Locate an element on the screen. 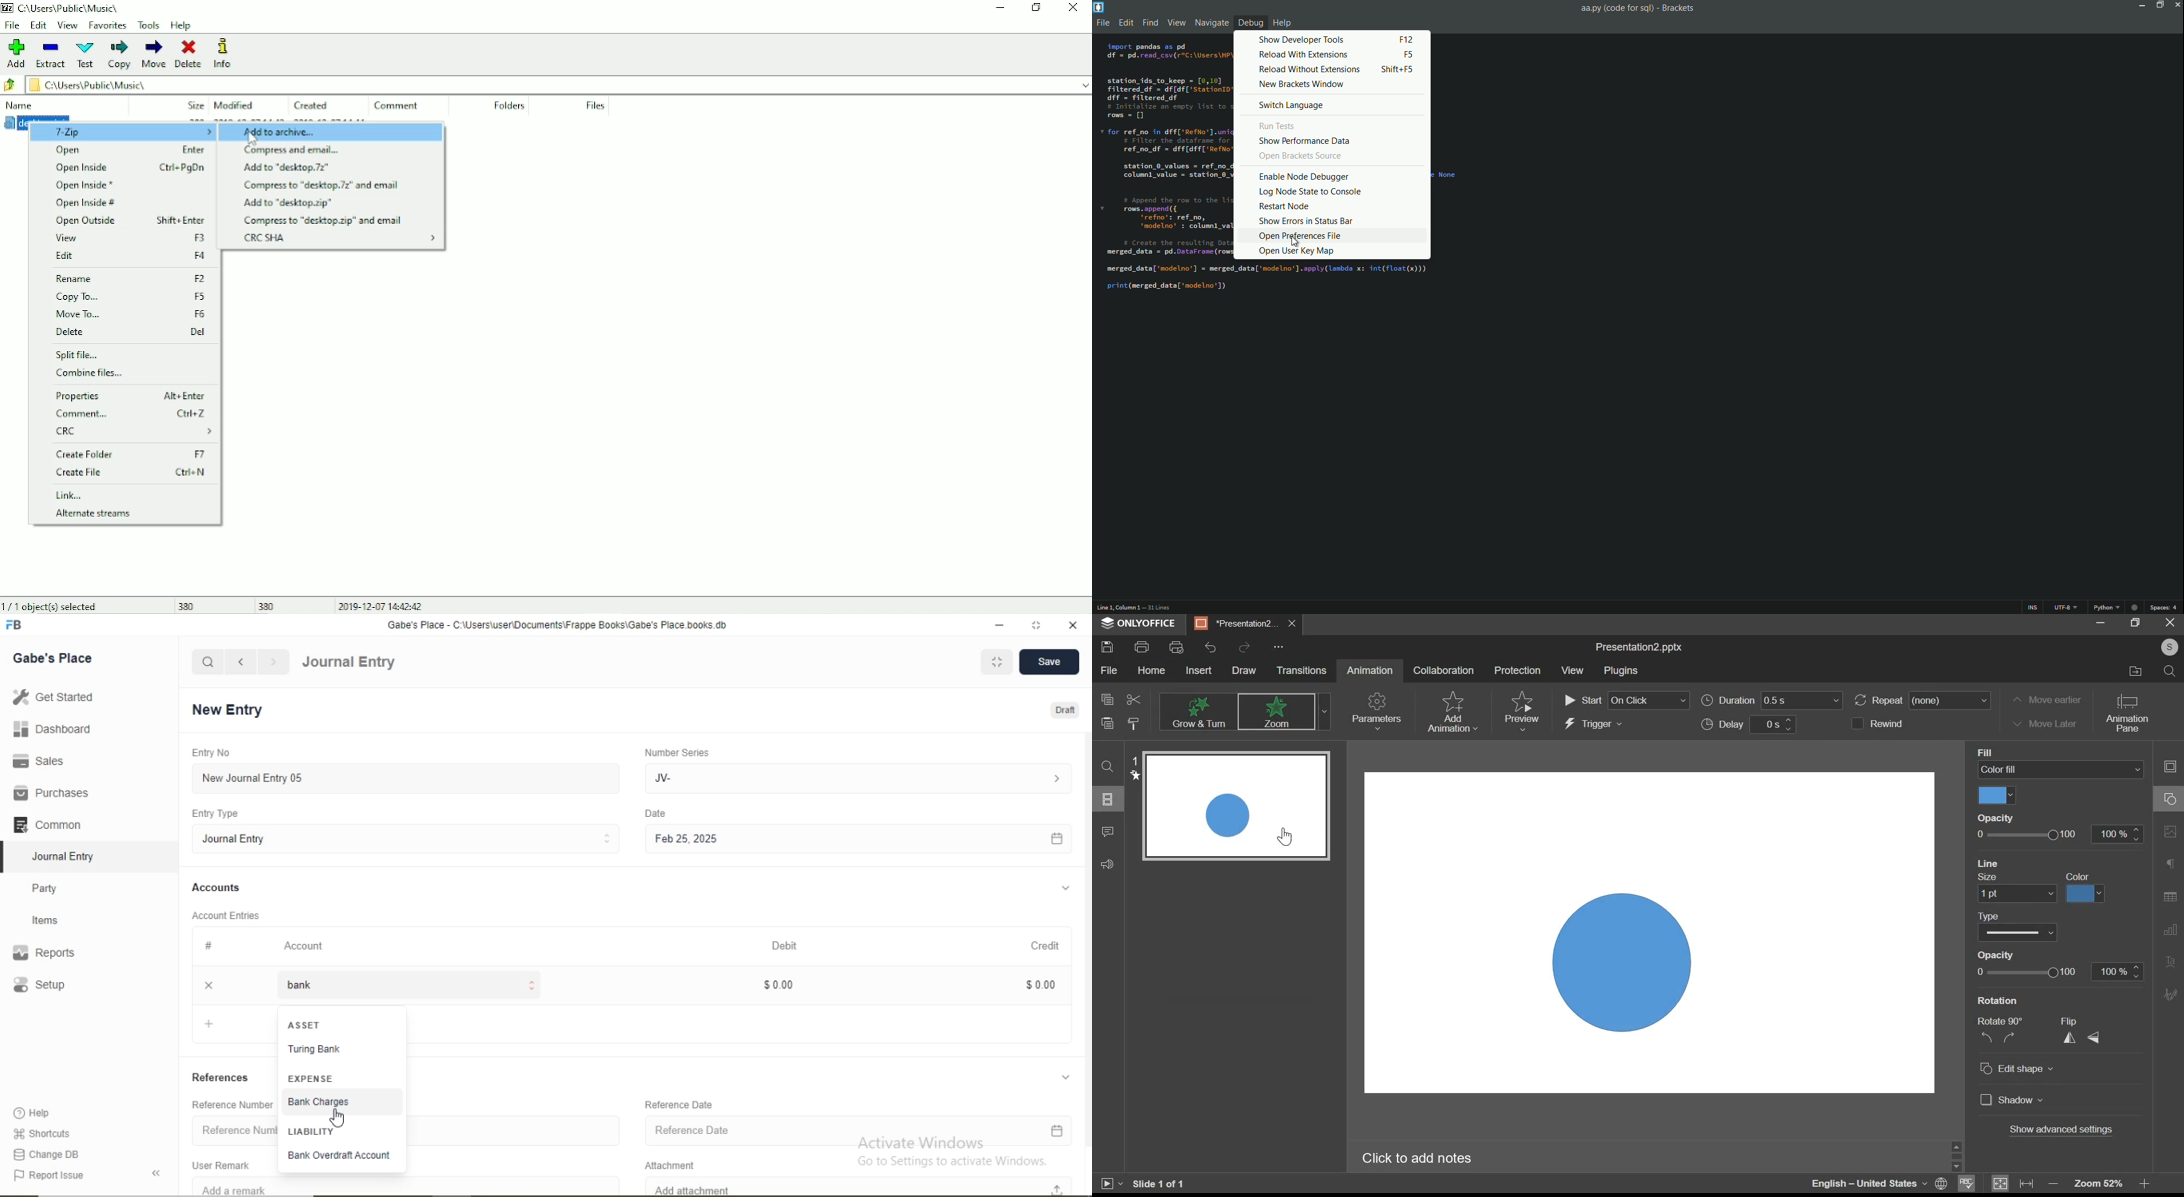  Liability is located at coordinates (341, 1132).